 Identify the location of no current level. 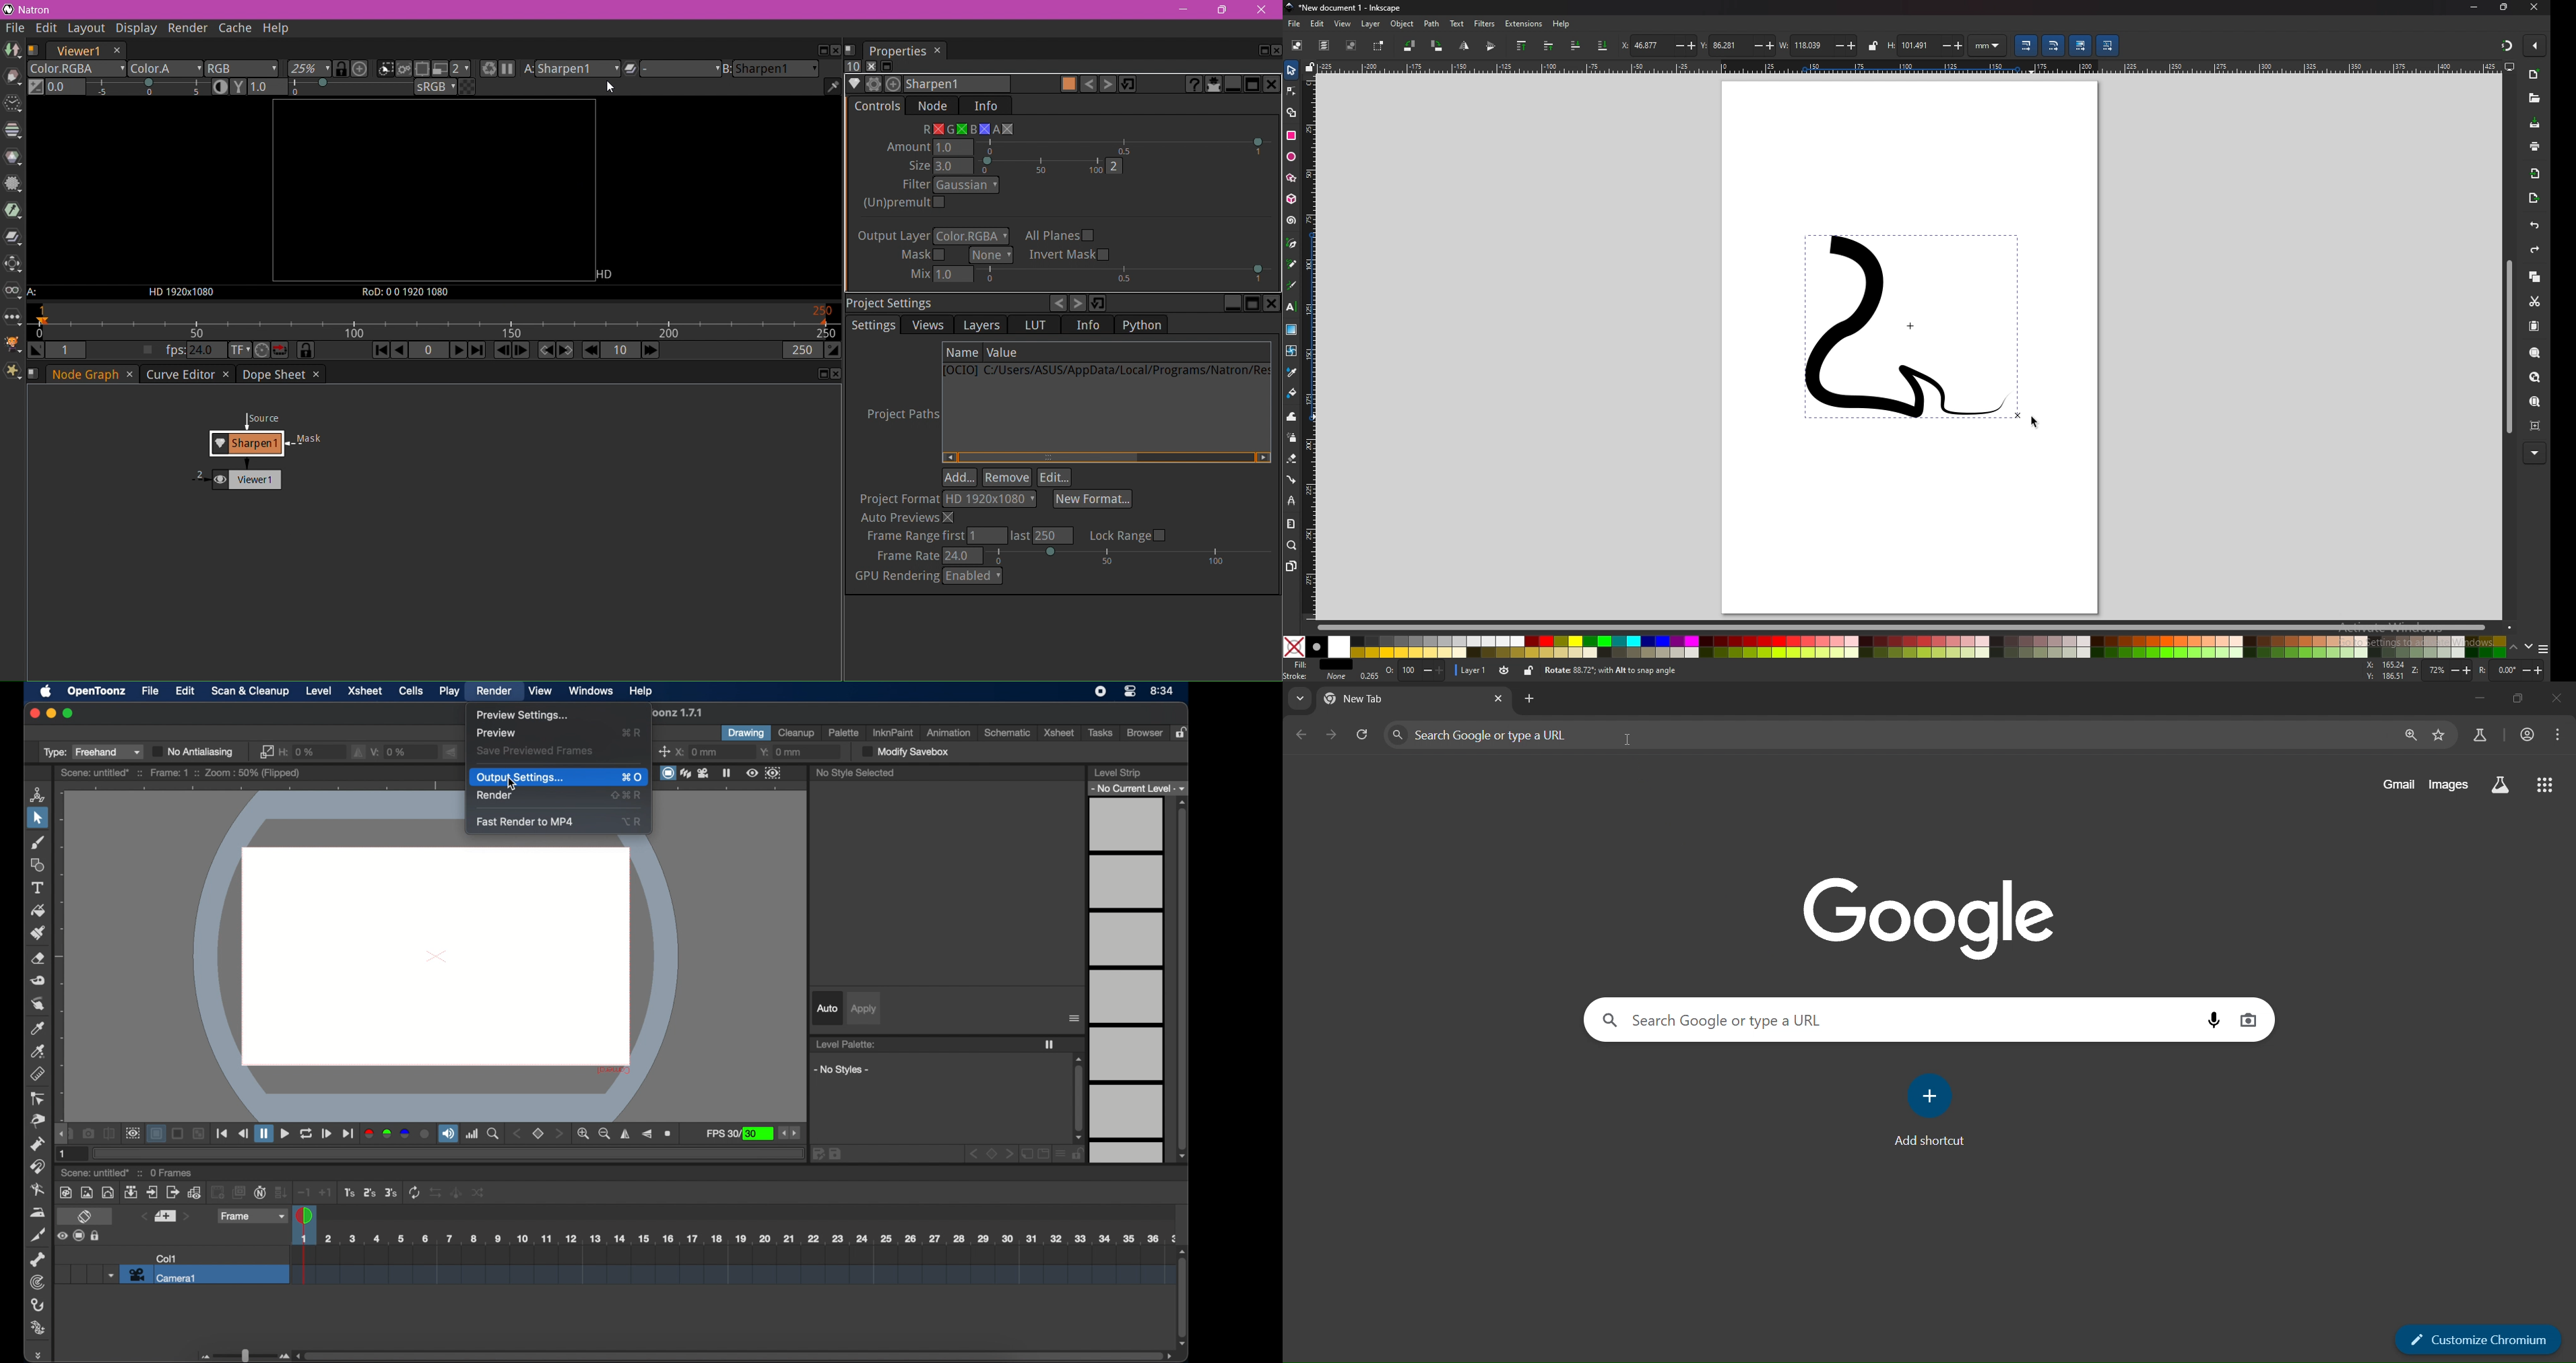
(1139, 788).